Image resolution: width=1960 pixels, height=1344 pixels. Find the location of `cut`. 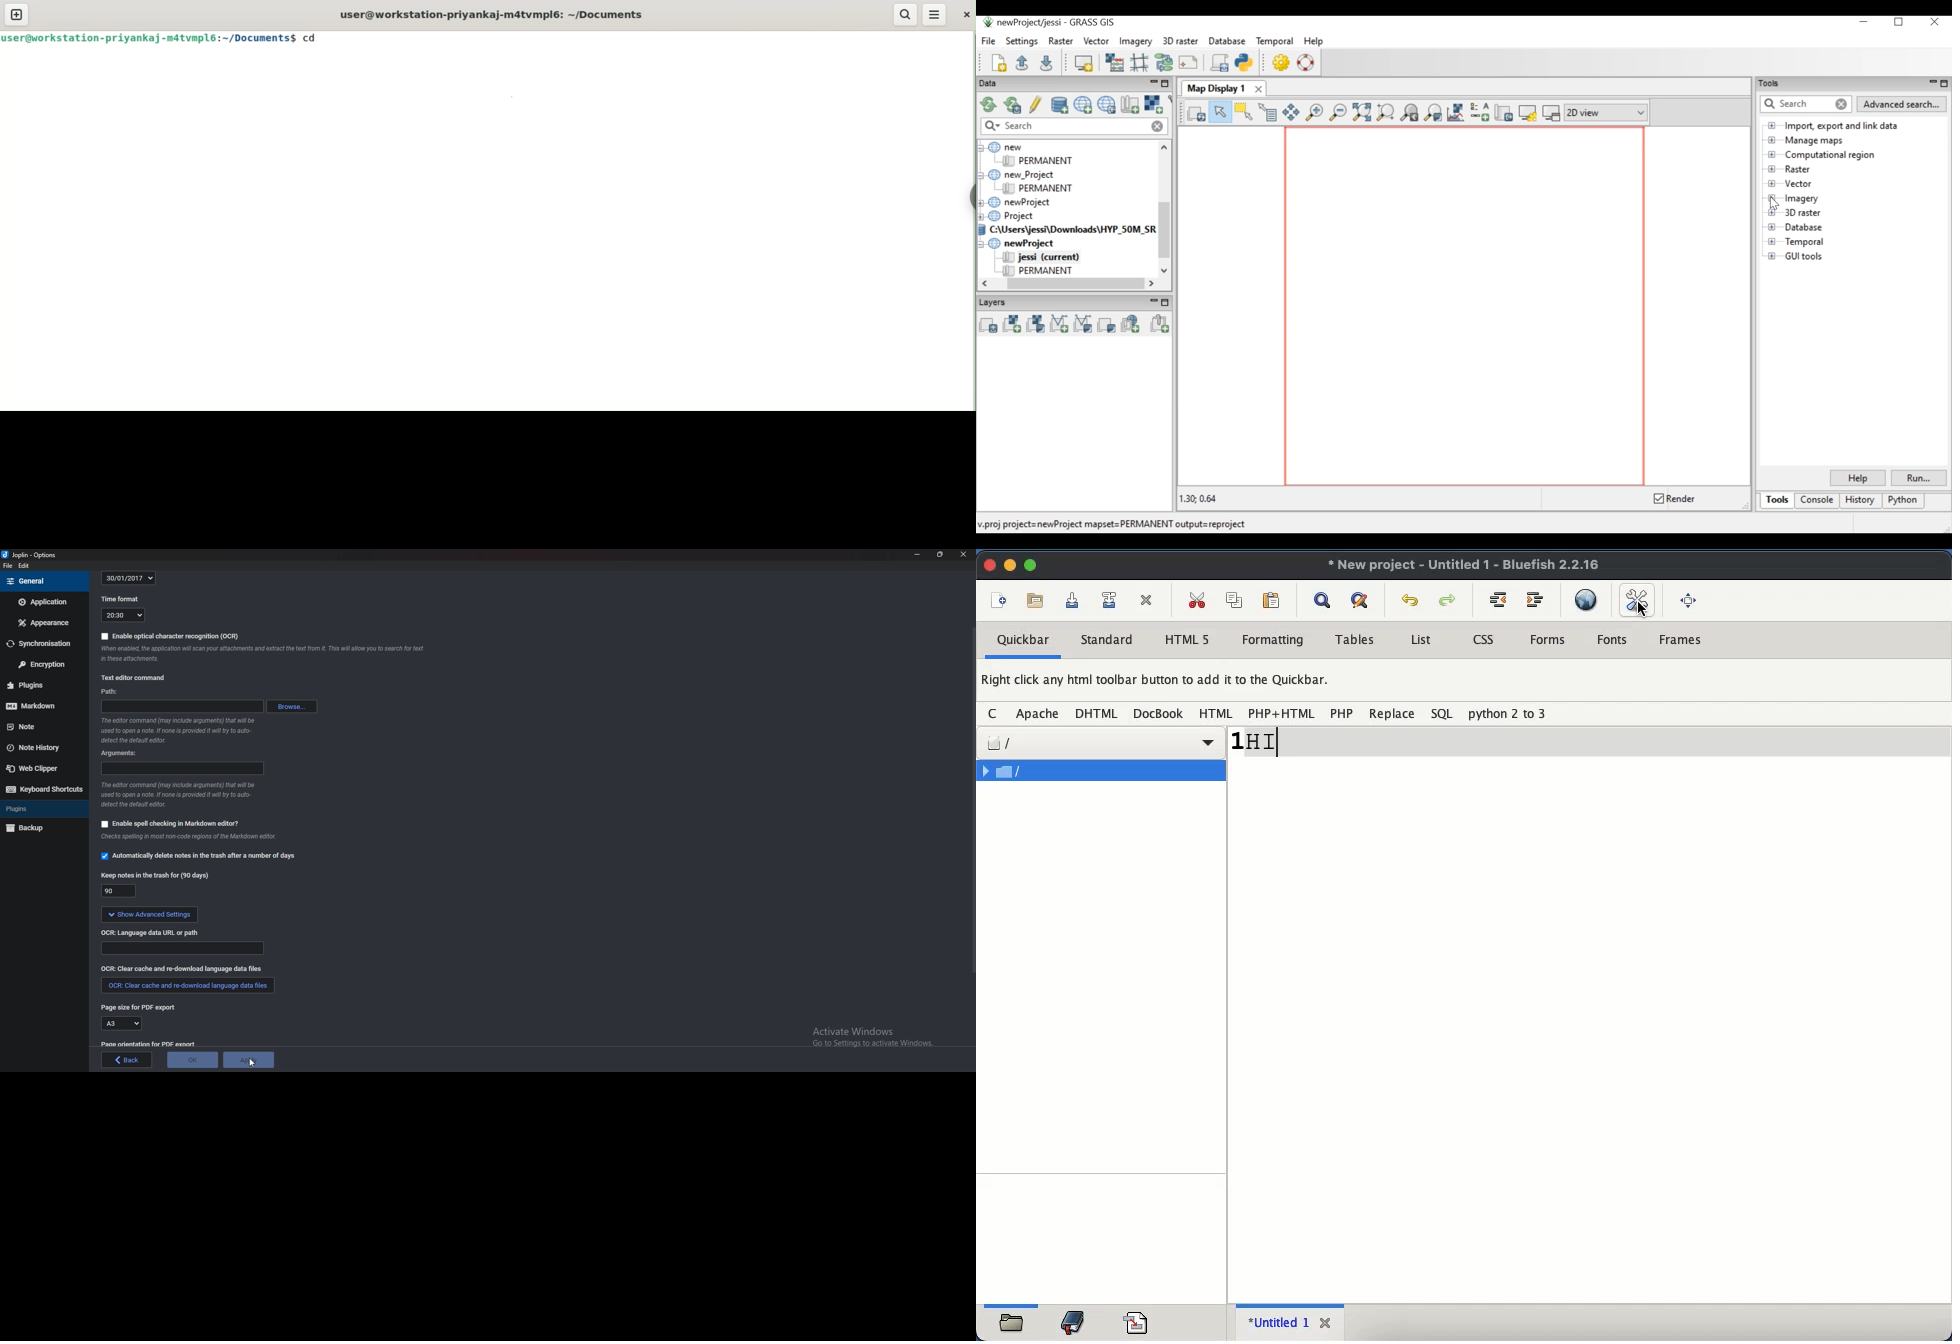

cut is located at coordinates (1148, 601).